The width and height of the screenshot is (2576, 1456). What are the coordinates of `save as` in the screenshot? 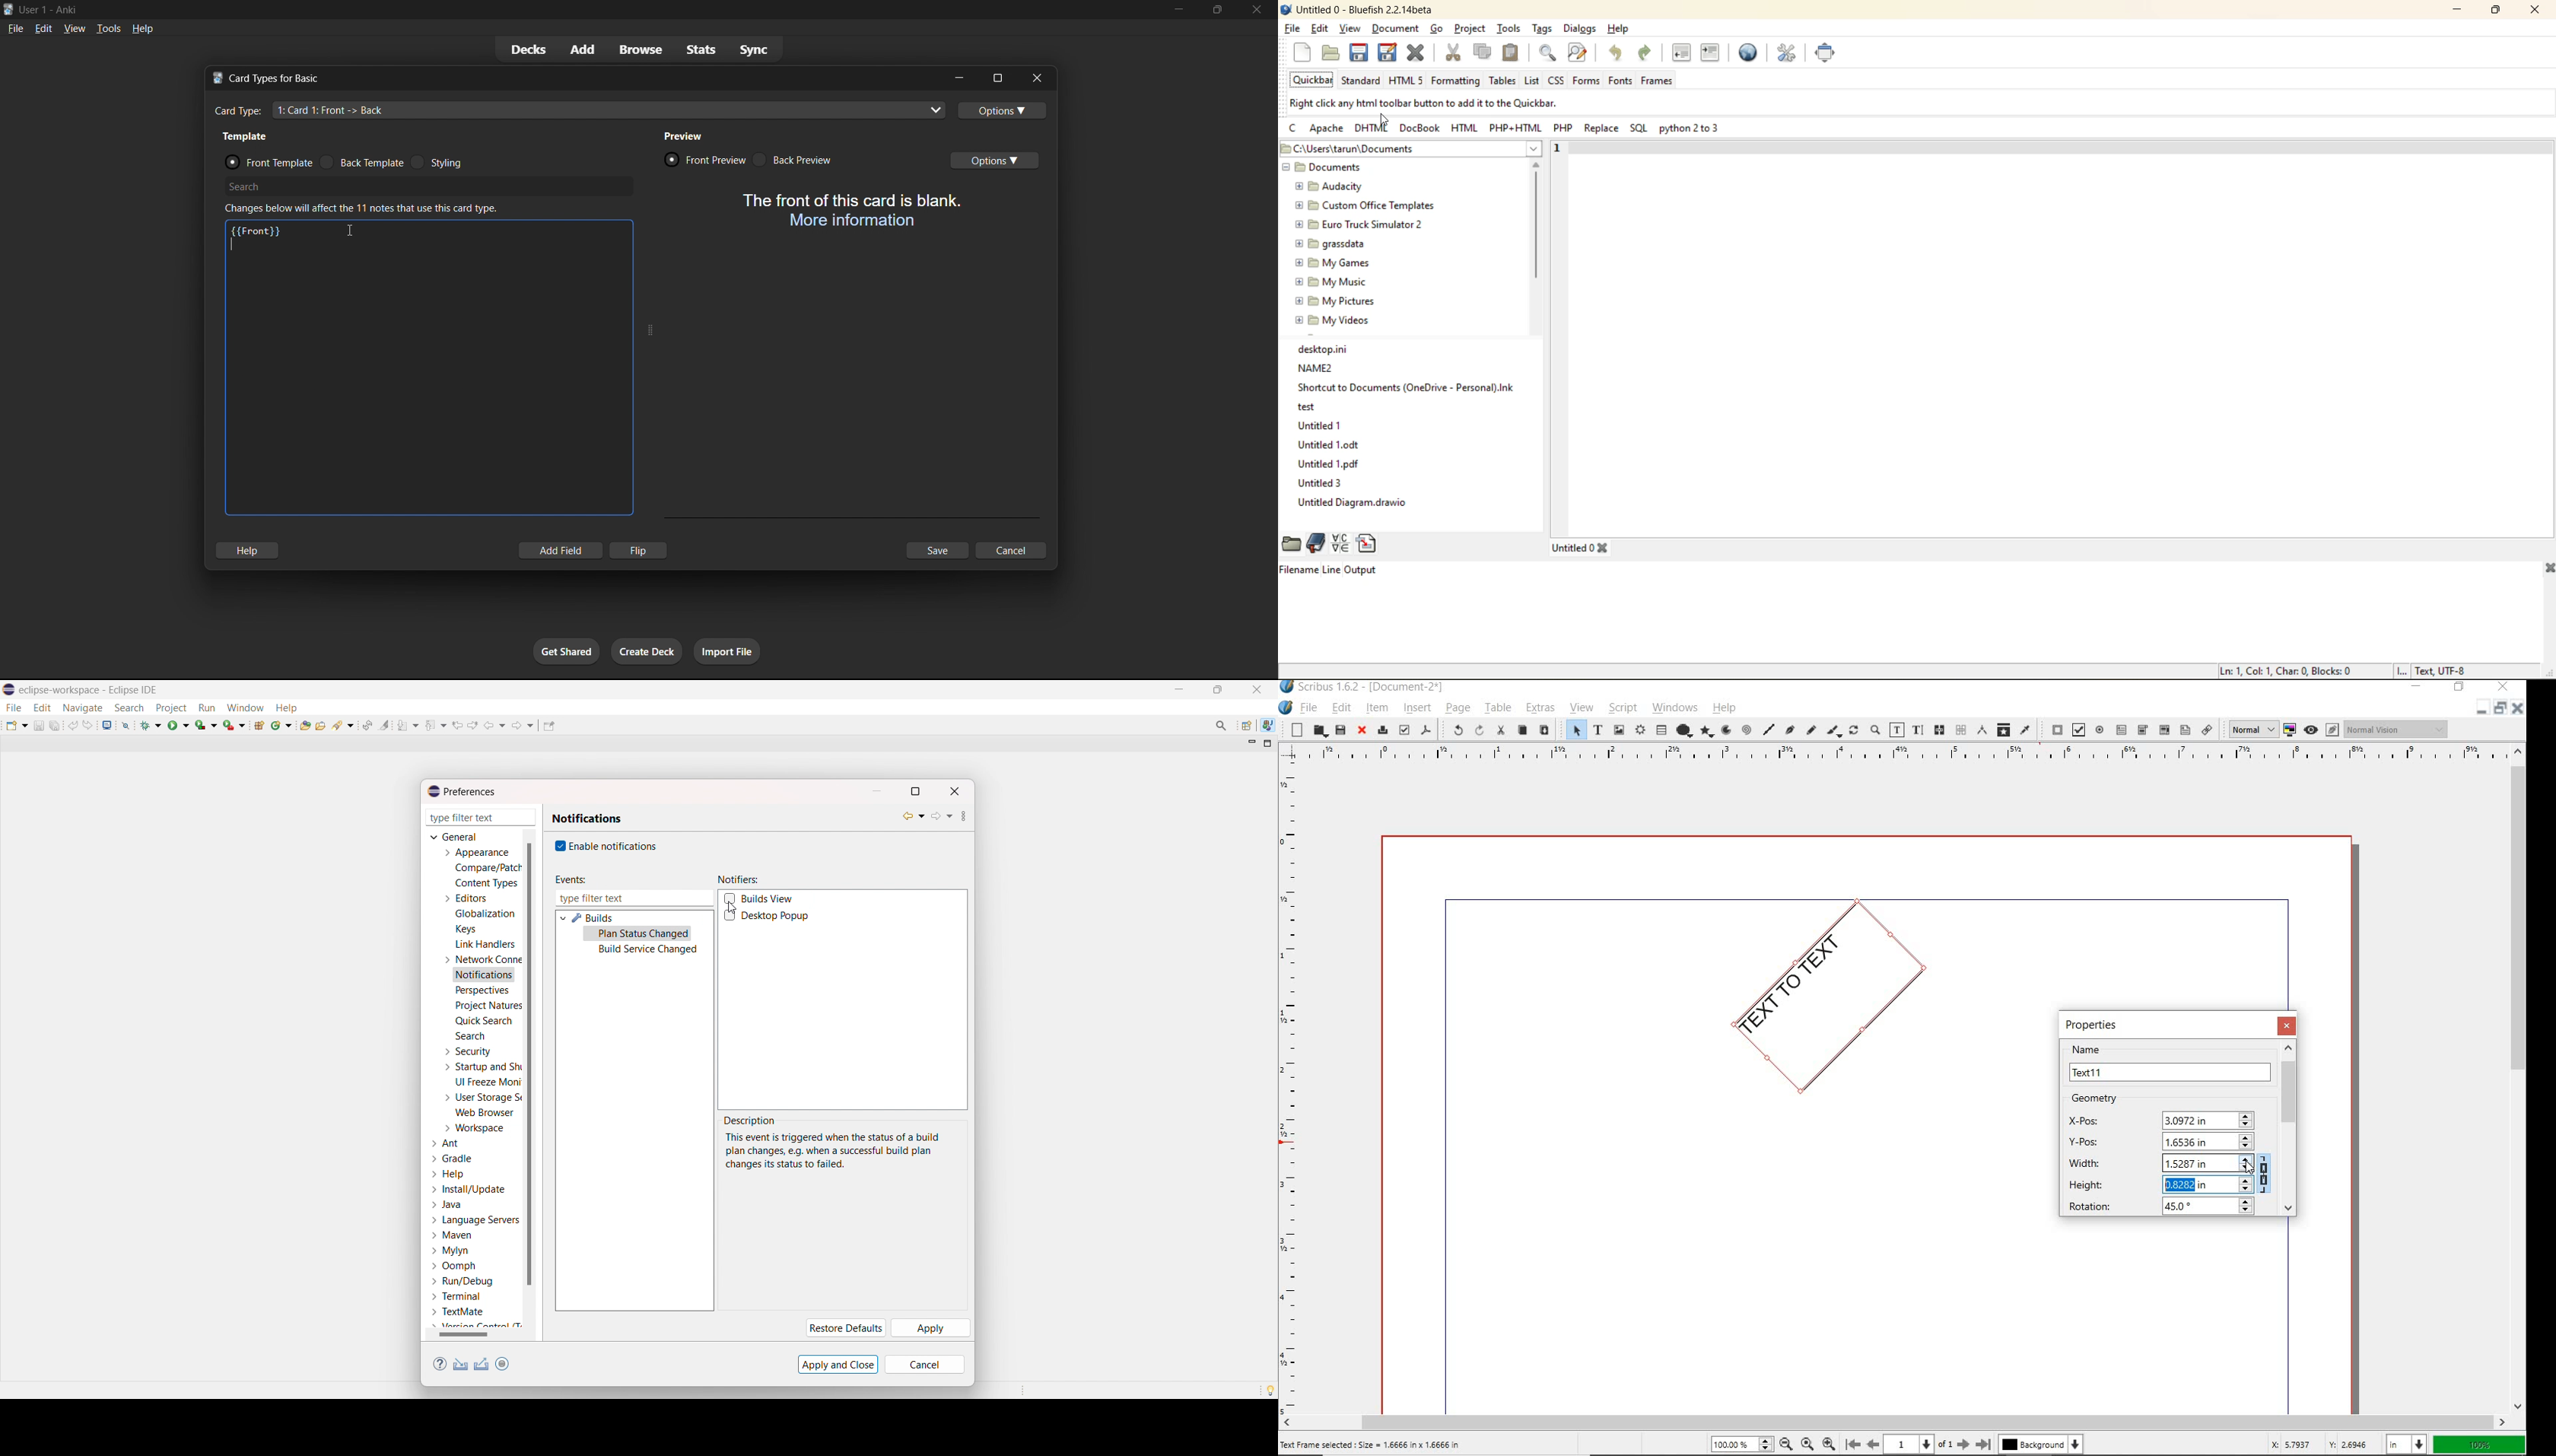 It's located at (1388, 53).